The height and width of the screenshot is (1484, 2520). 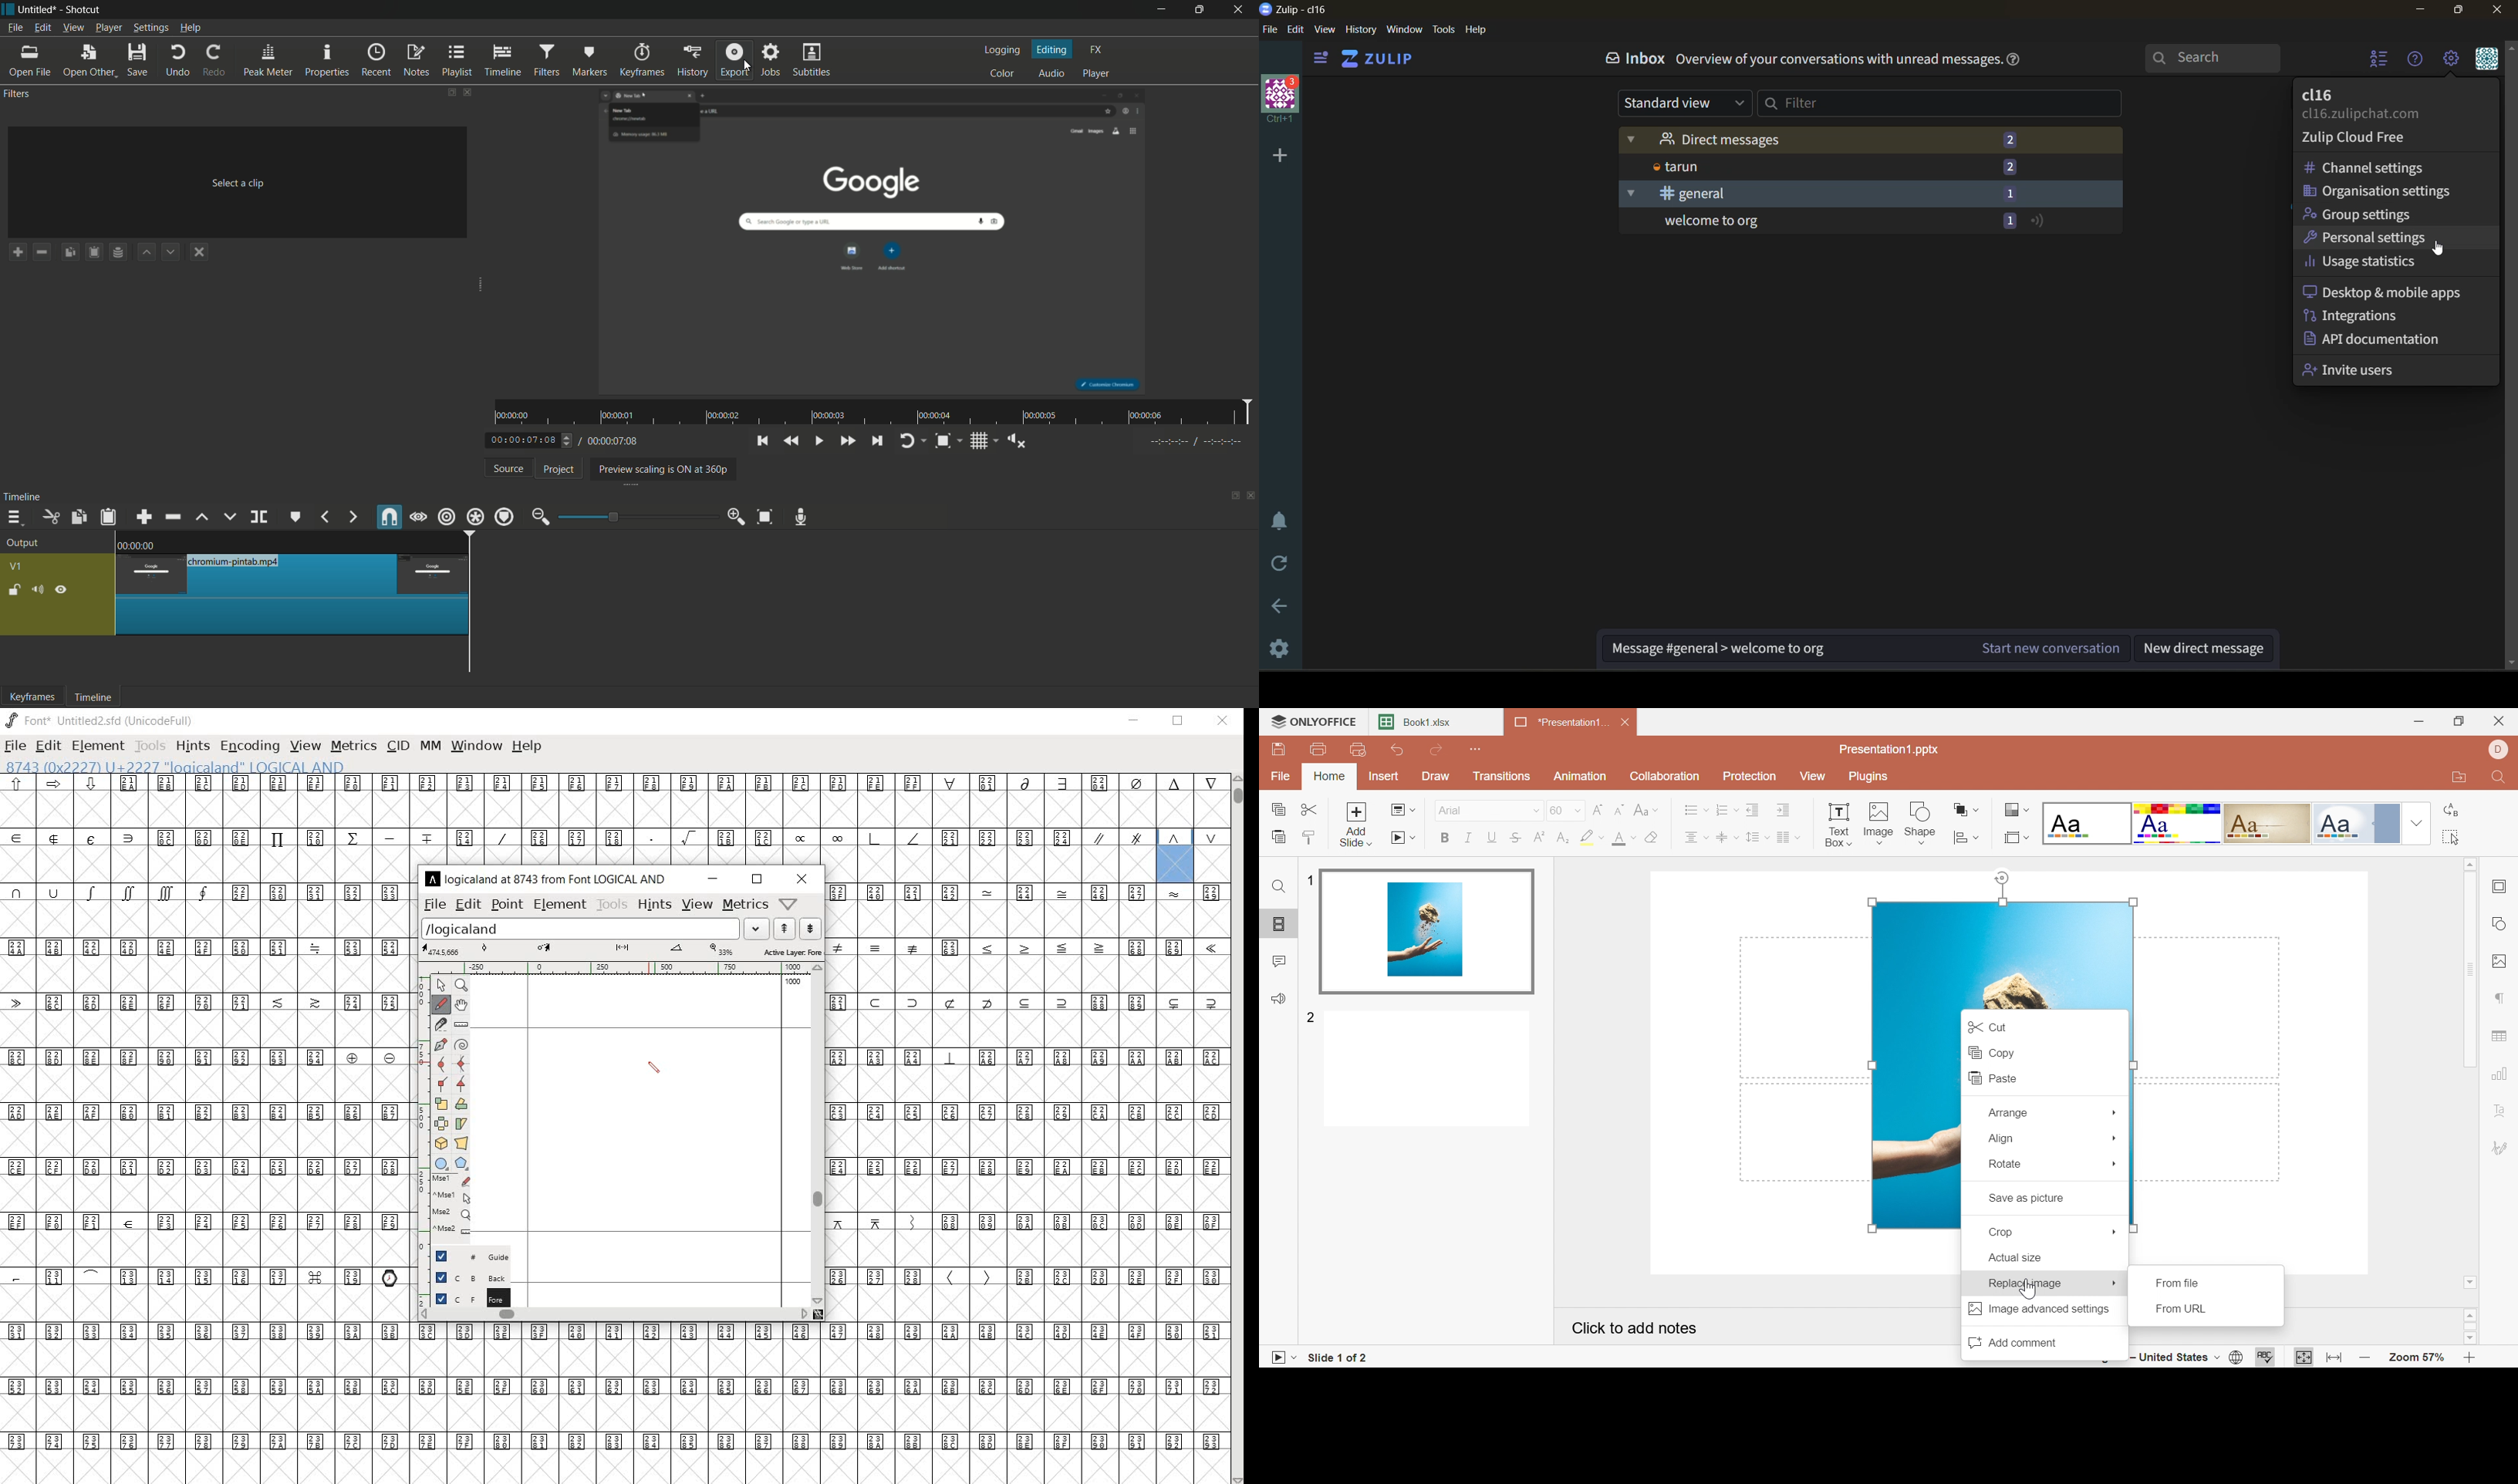 What do you see at coordinates (1948, 103) in the screenshot?
I see `filter` at bounding box center [1948, 103].